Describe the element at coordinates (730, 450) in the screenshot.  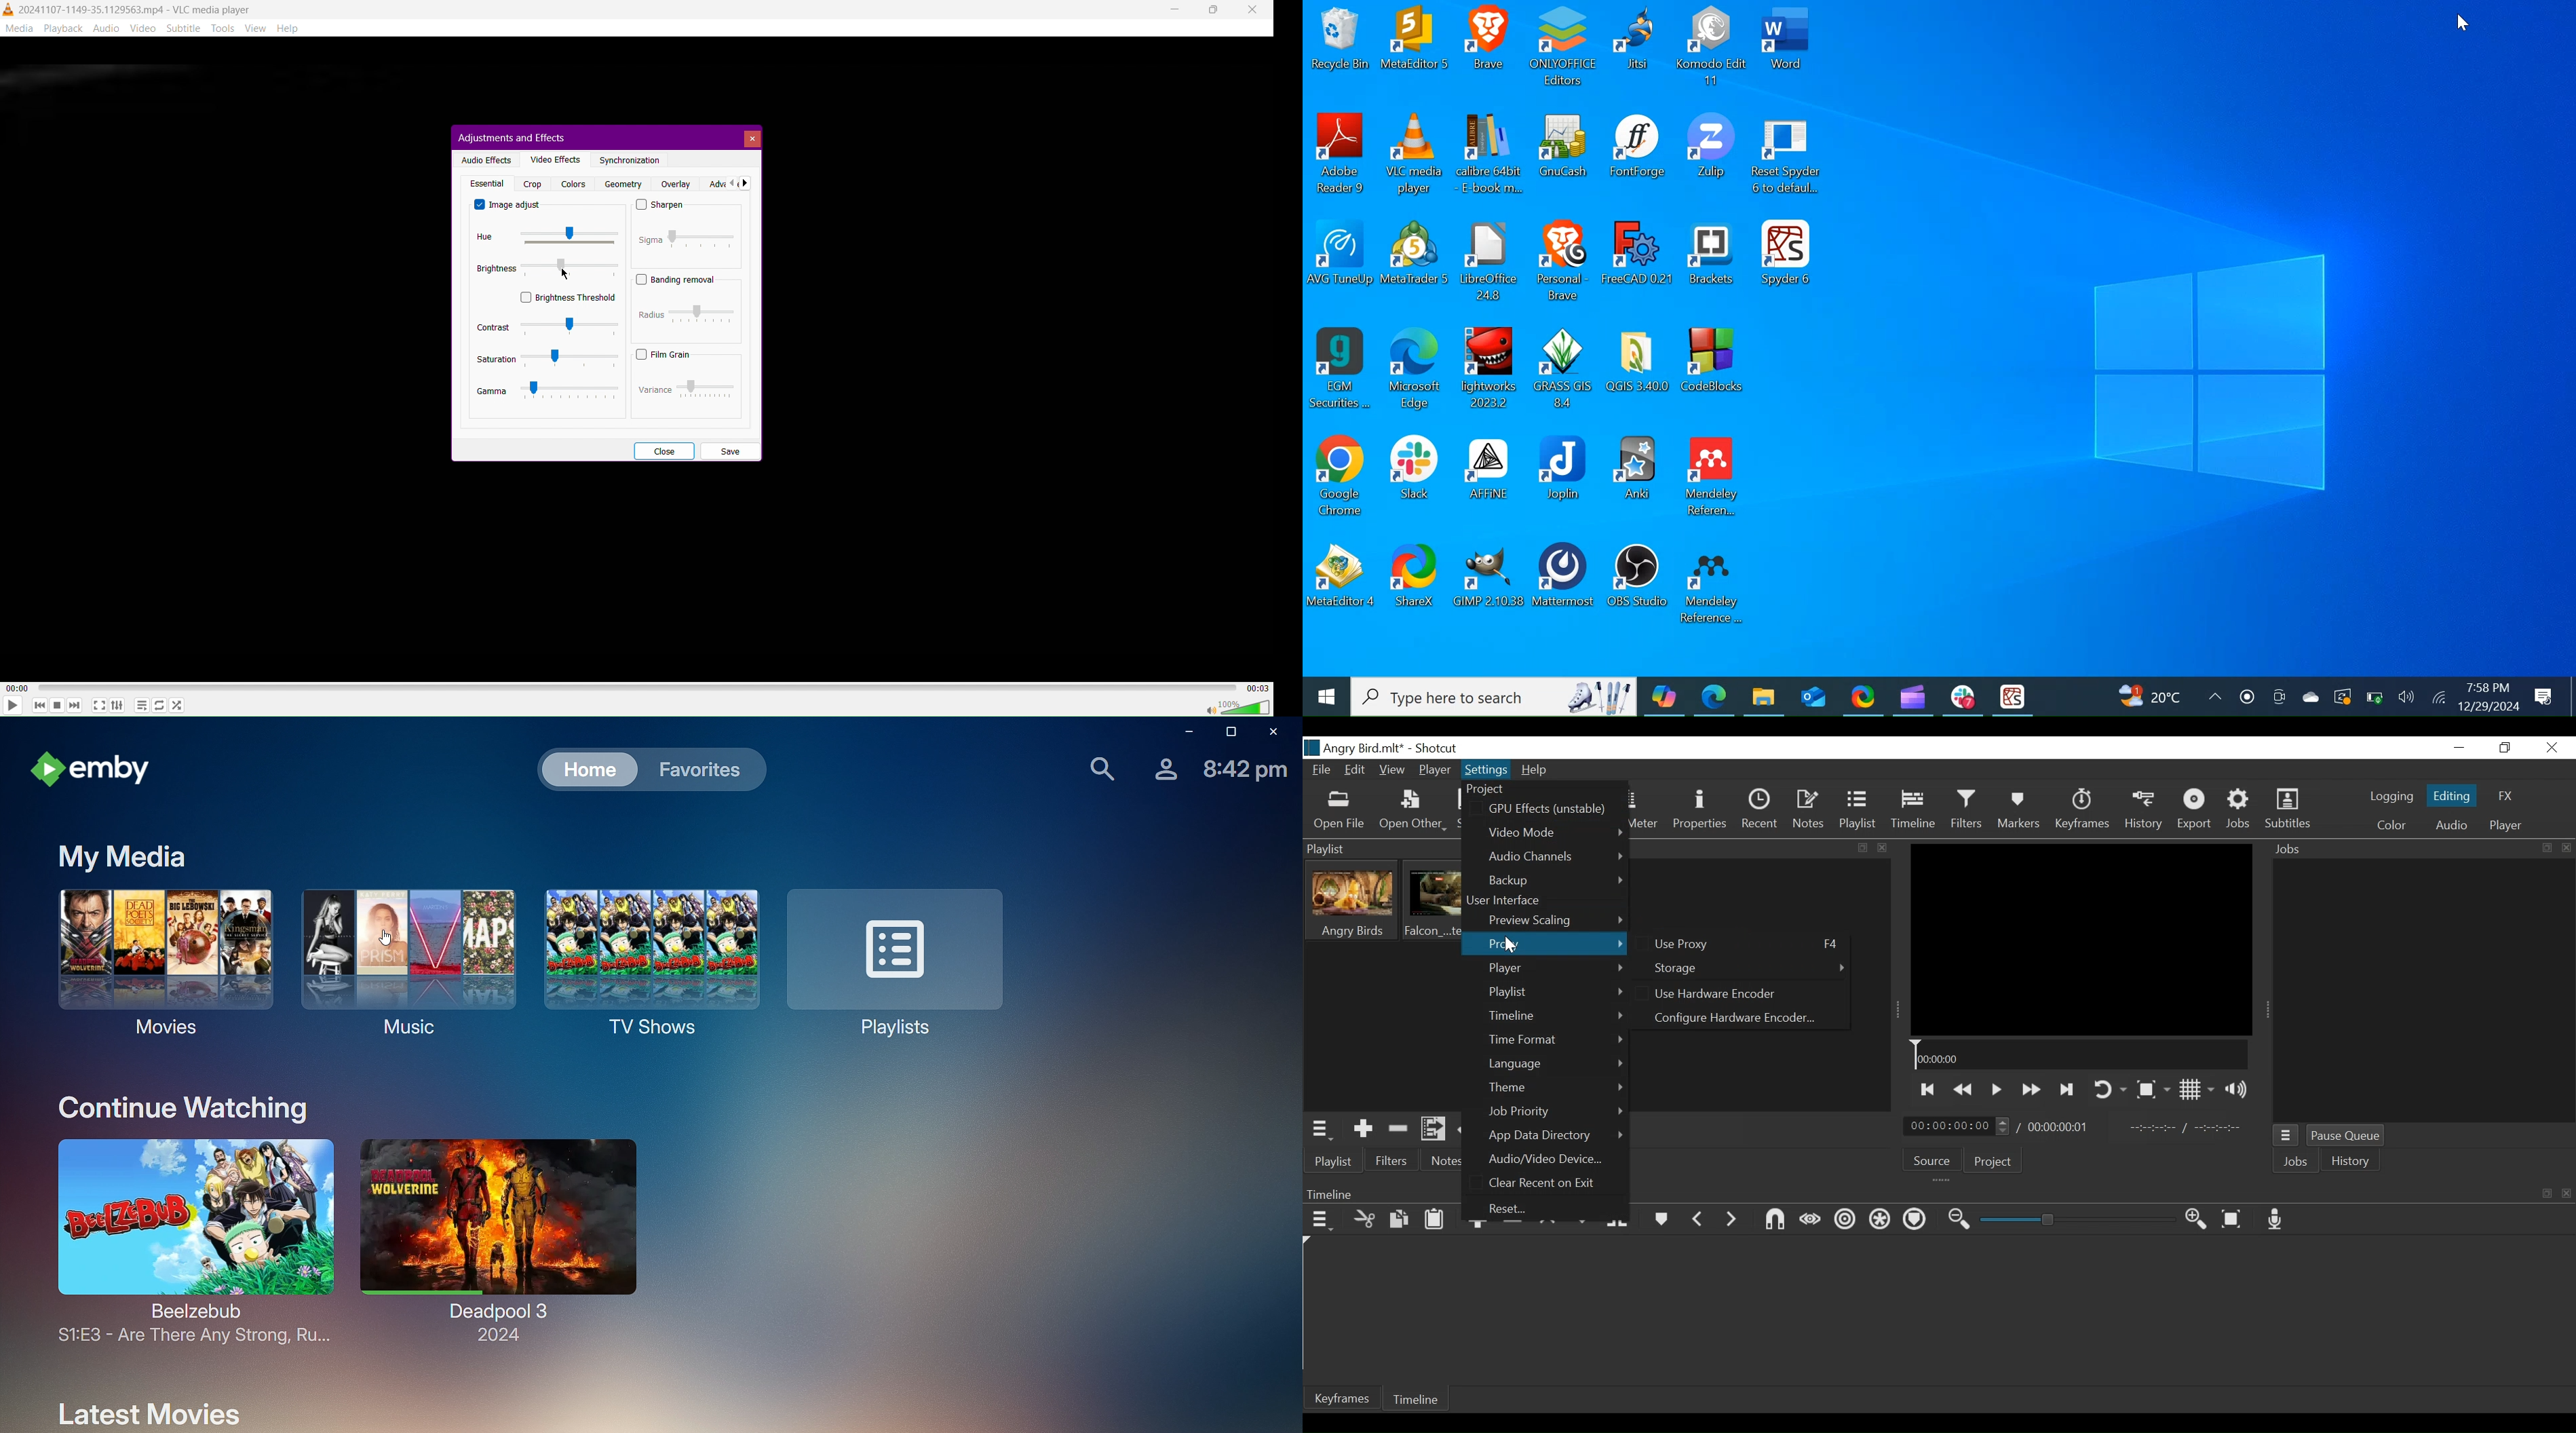
I see `Save` at that location.